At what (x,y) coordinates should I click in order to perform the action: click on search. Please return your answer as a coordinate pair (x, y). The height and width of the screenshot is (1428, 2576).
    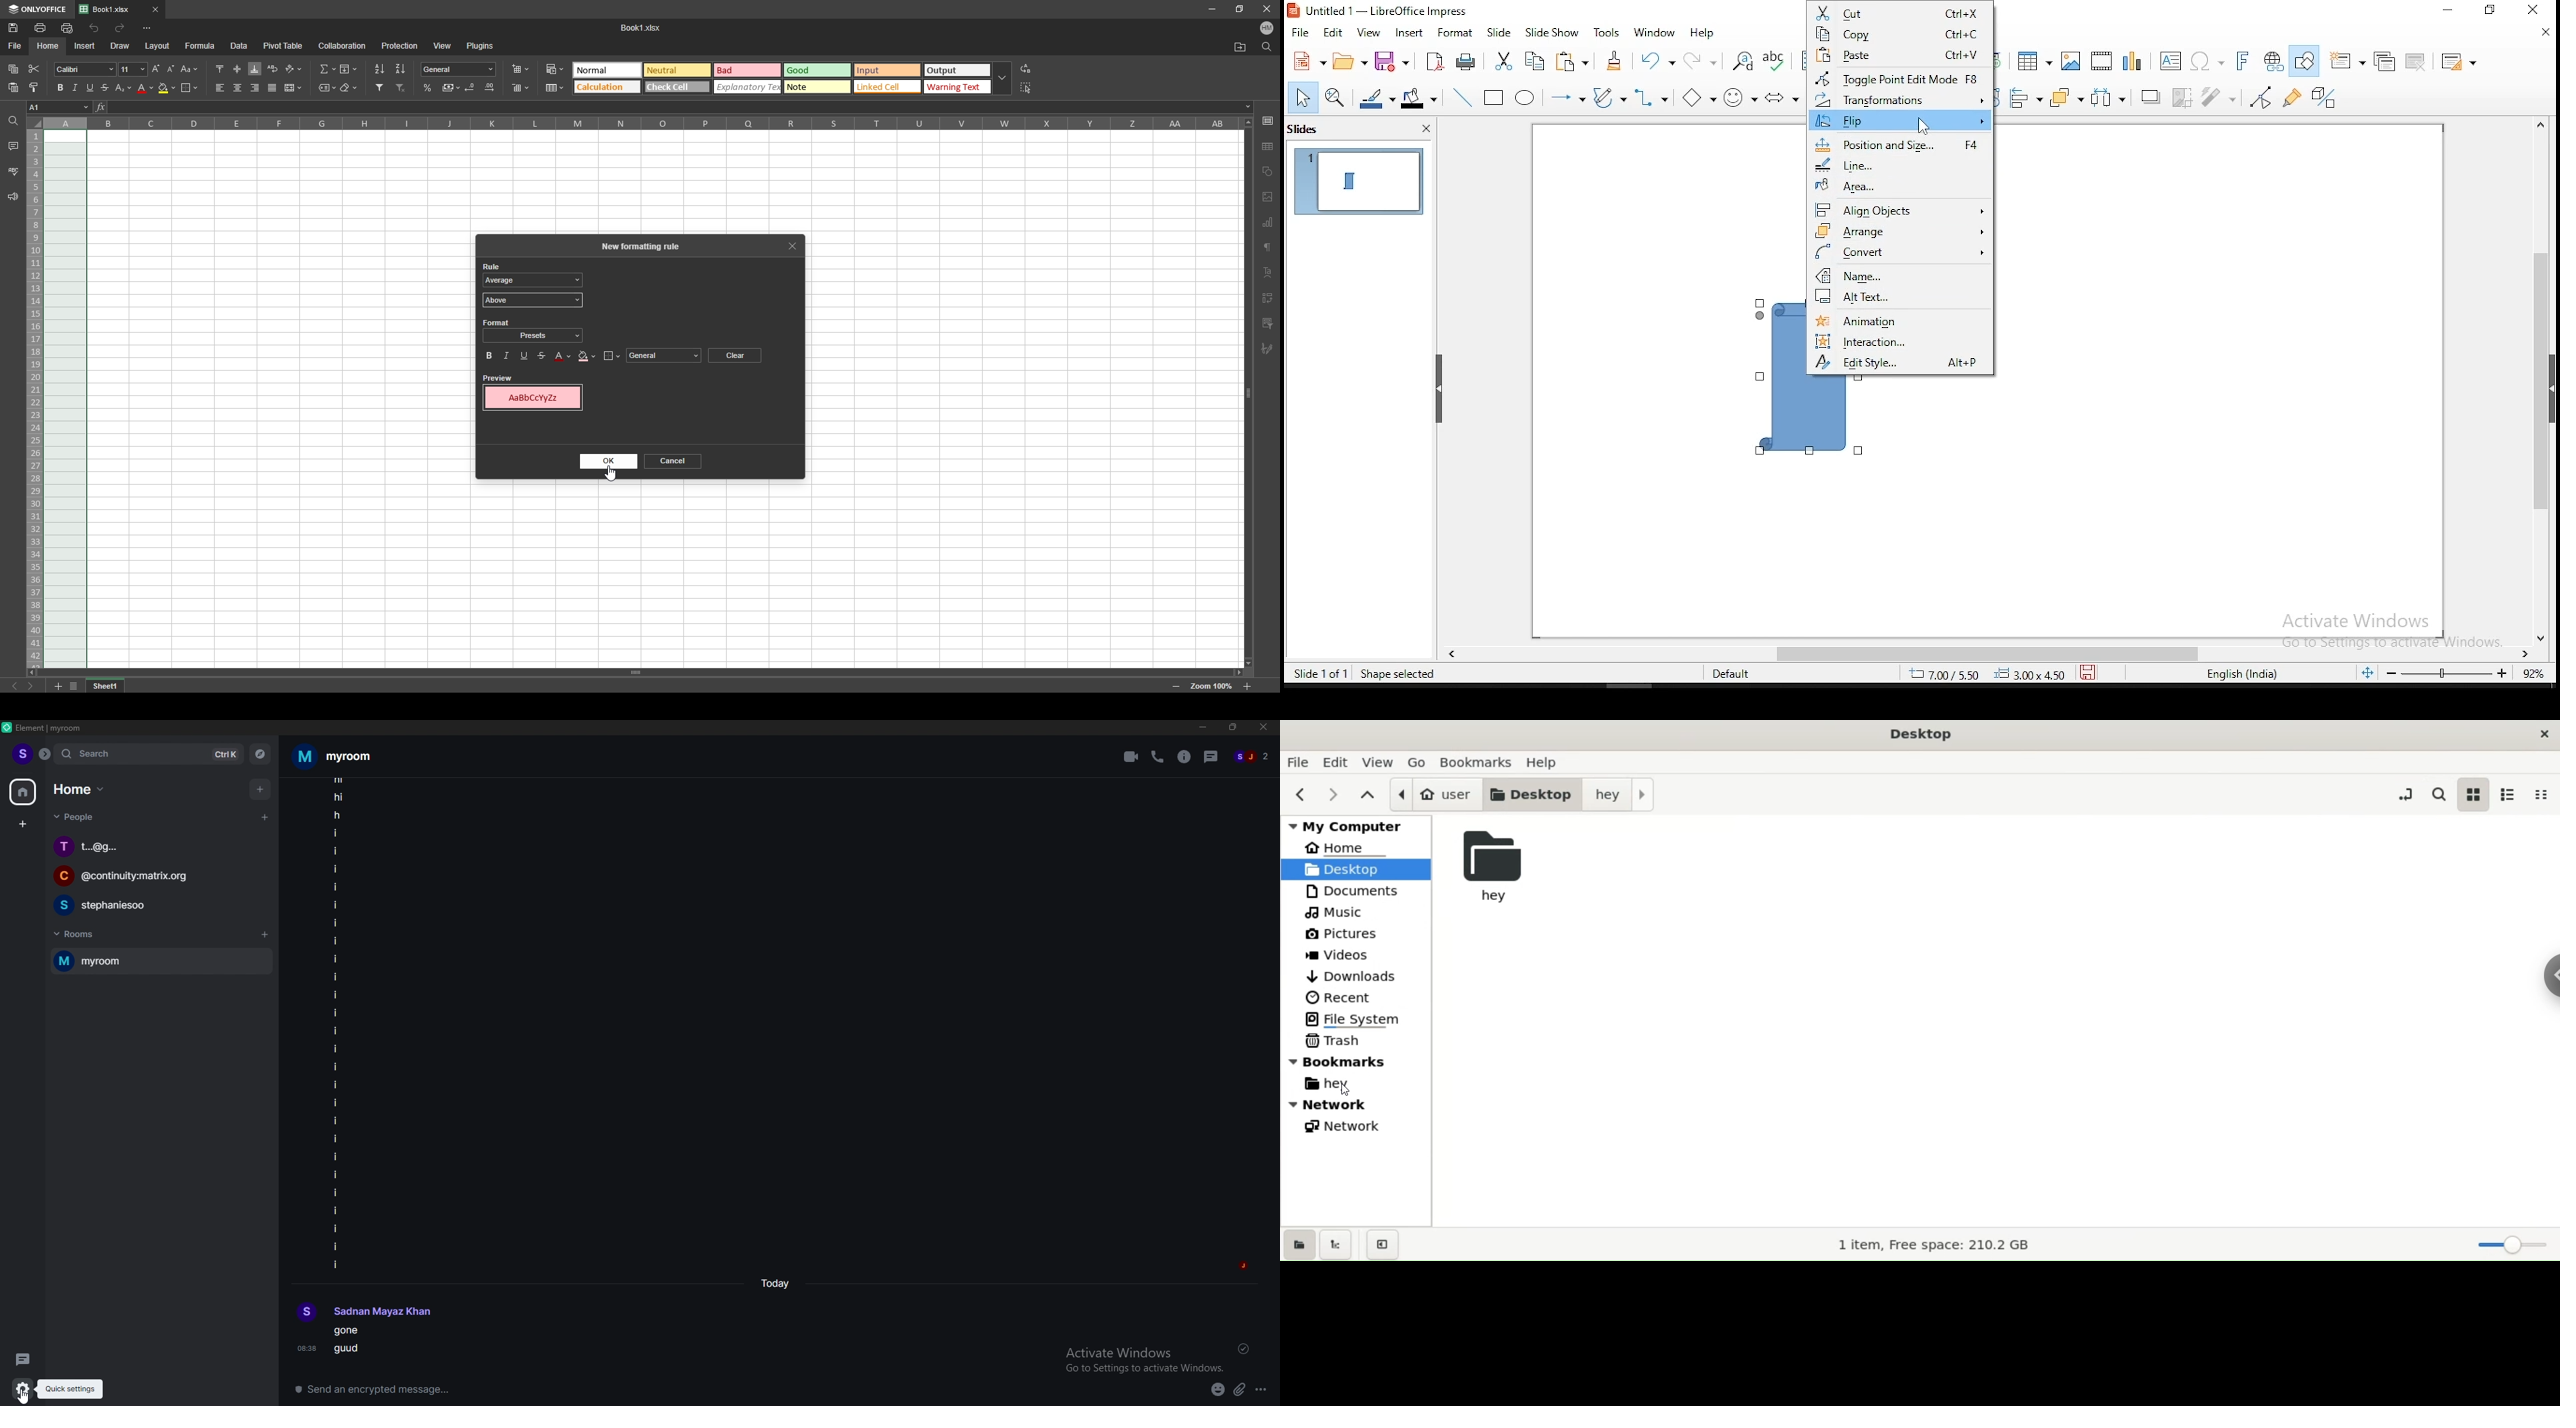
    Looking at the image, I should click on (147, 754).